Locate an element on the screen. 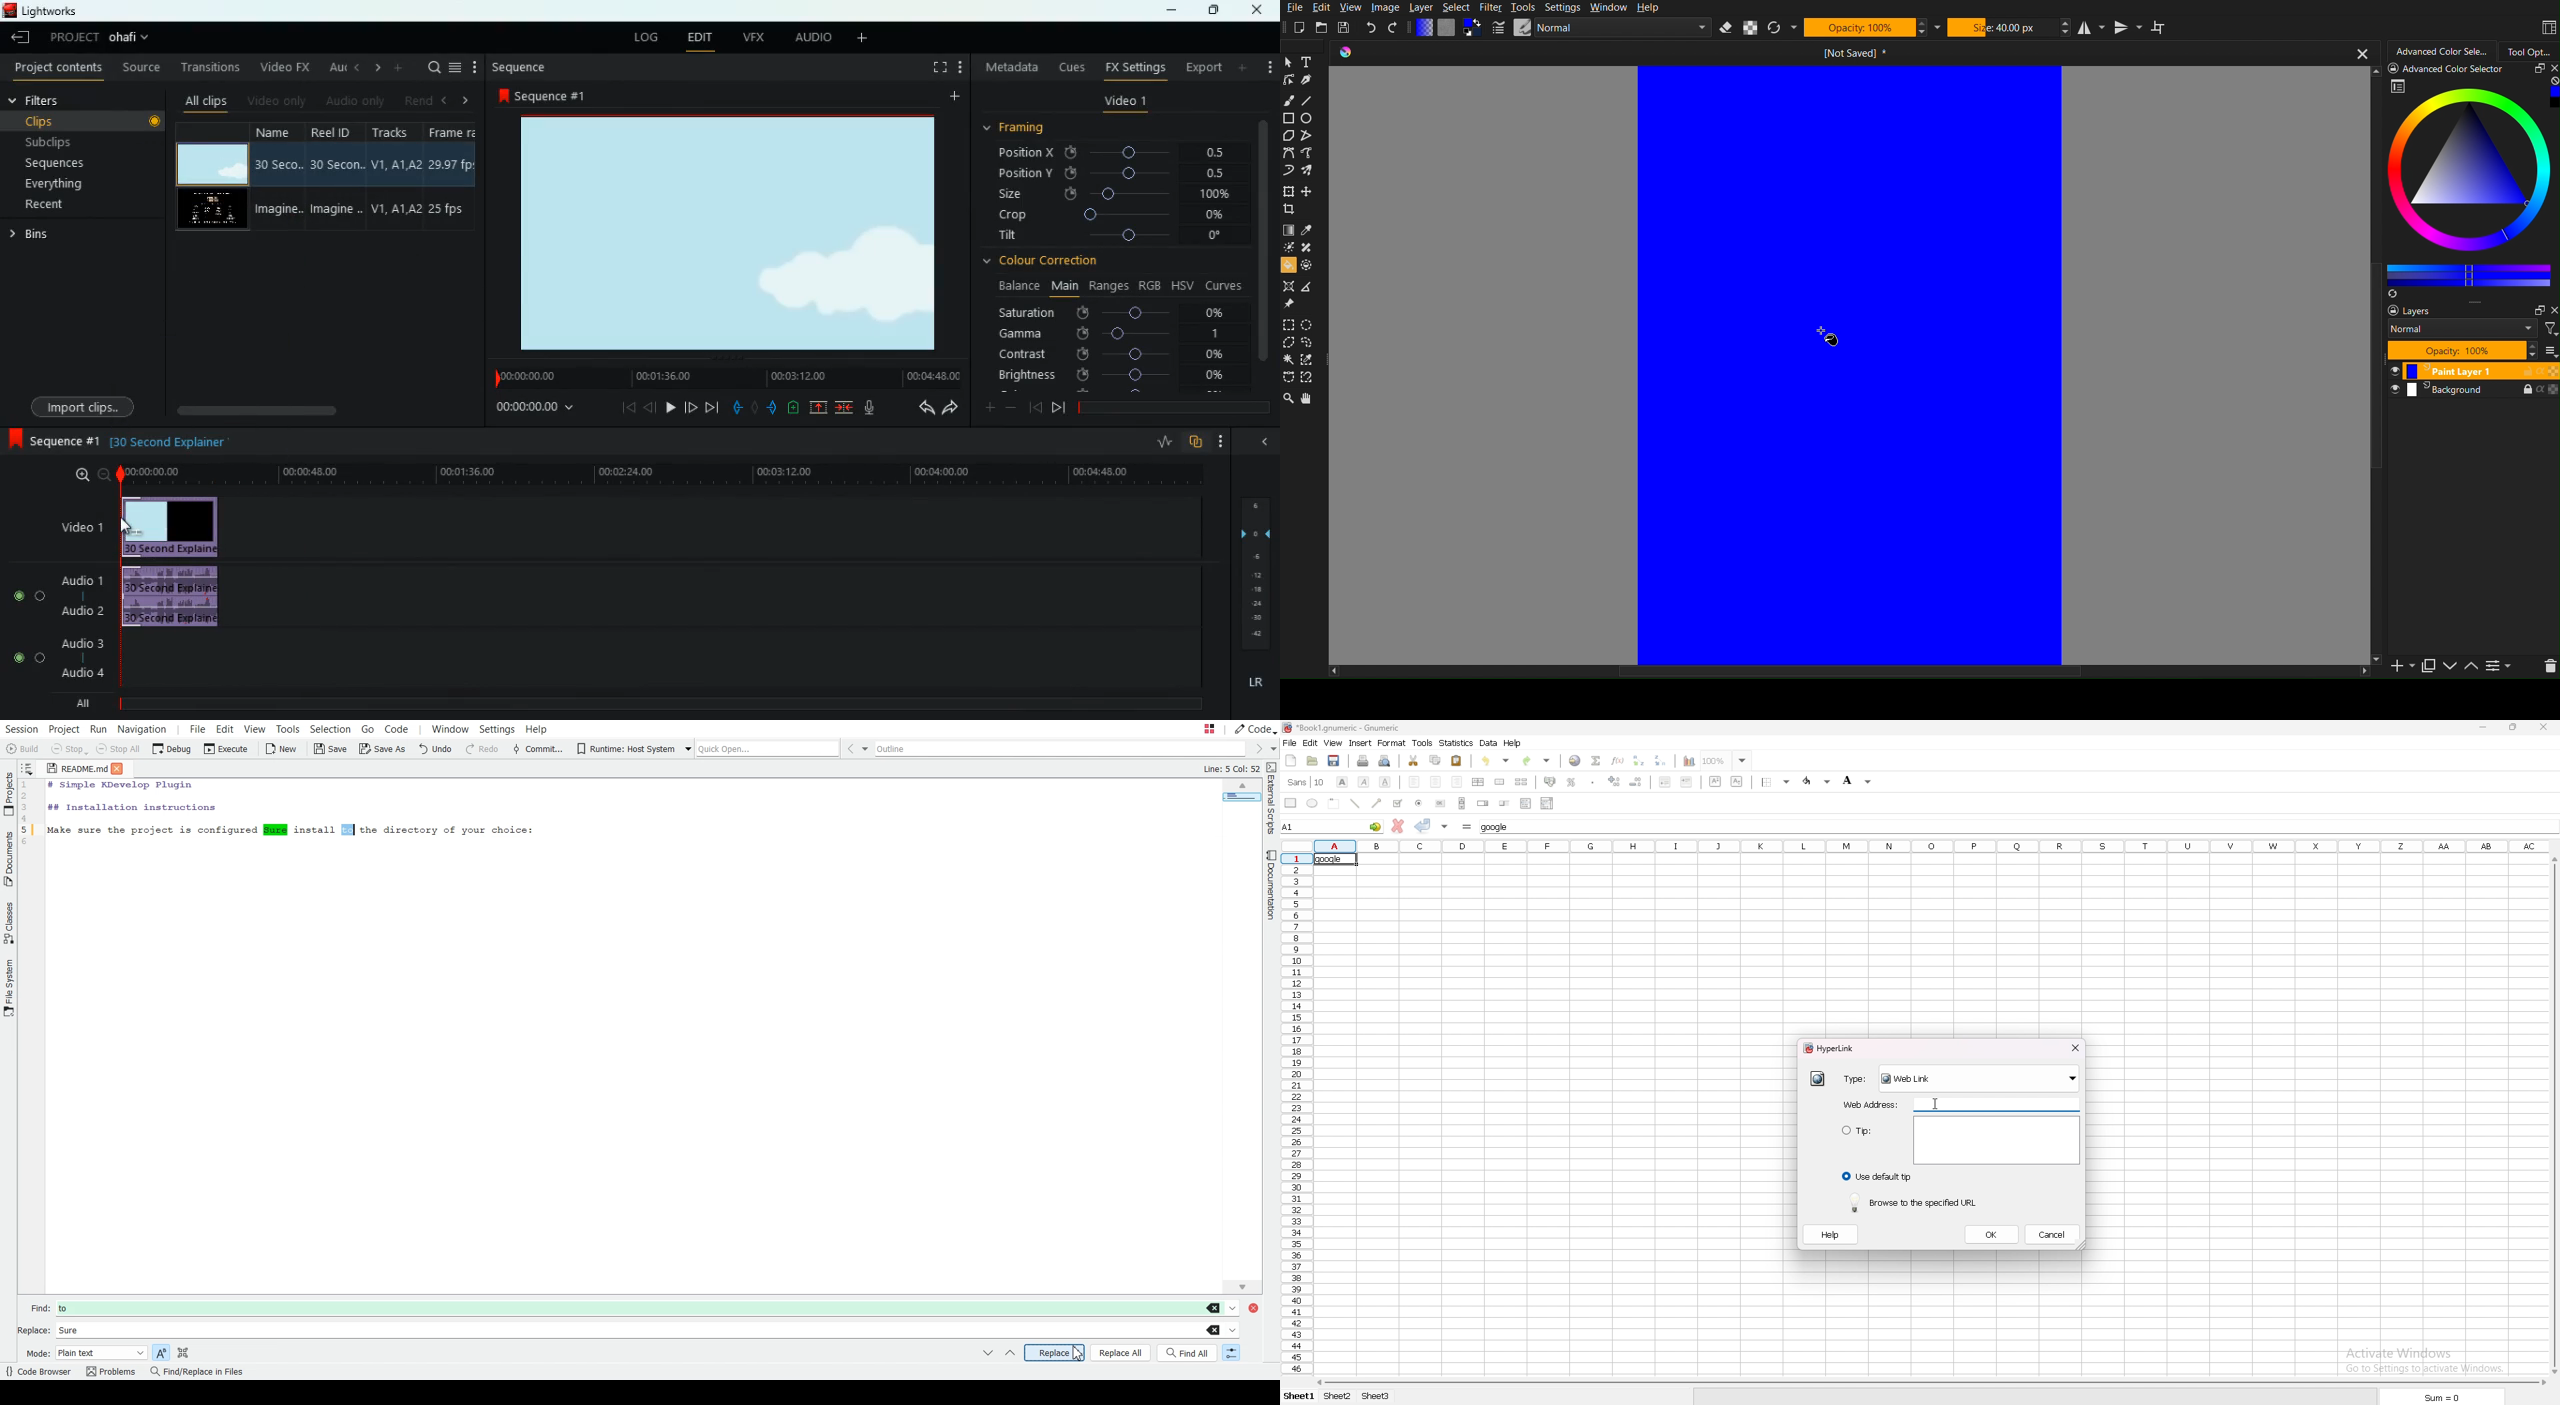 This screenshot has width=2576, height=1428. right align is located at coordinates (1456, 781).